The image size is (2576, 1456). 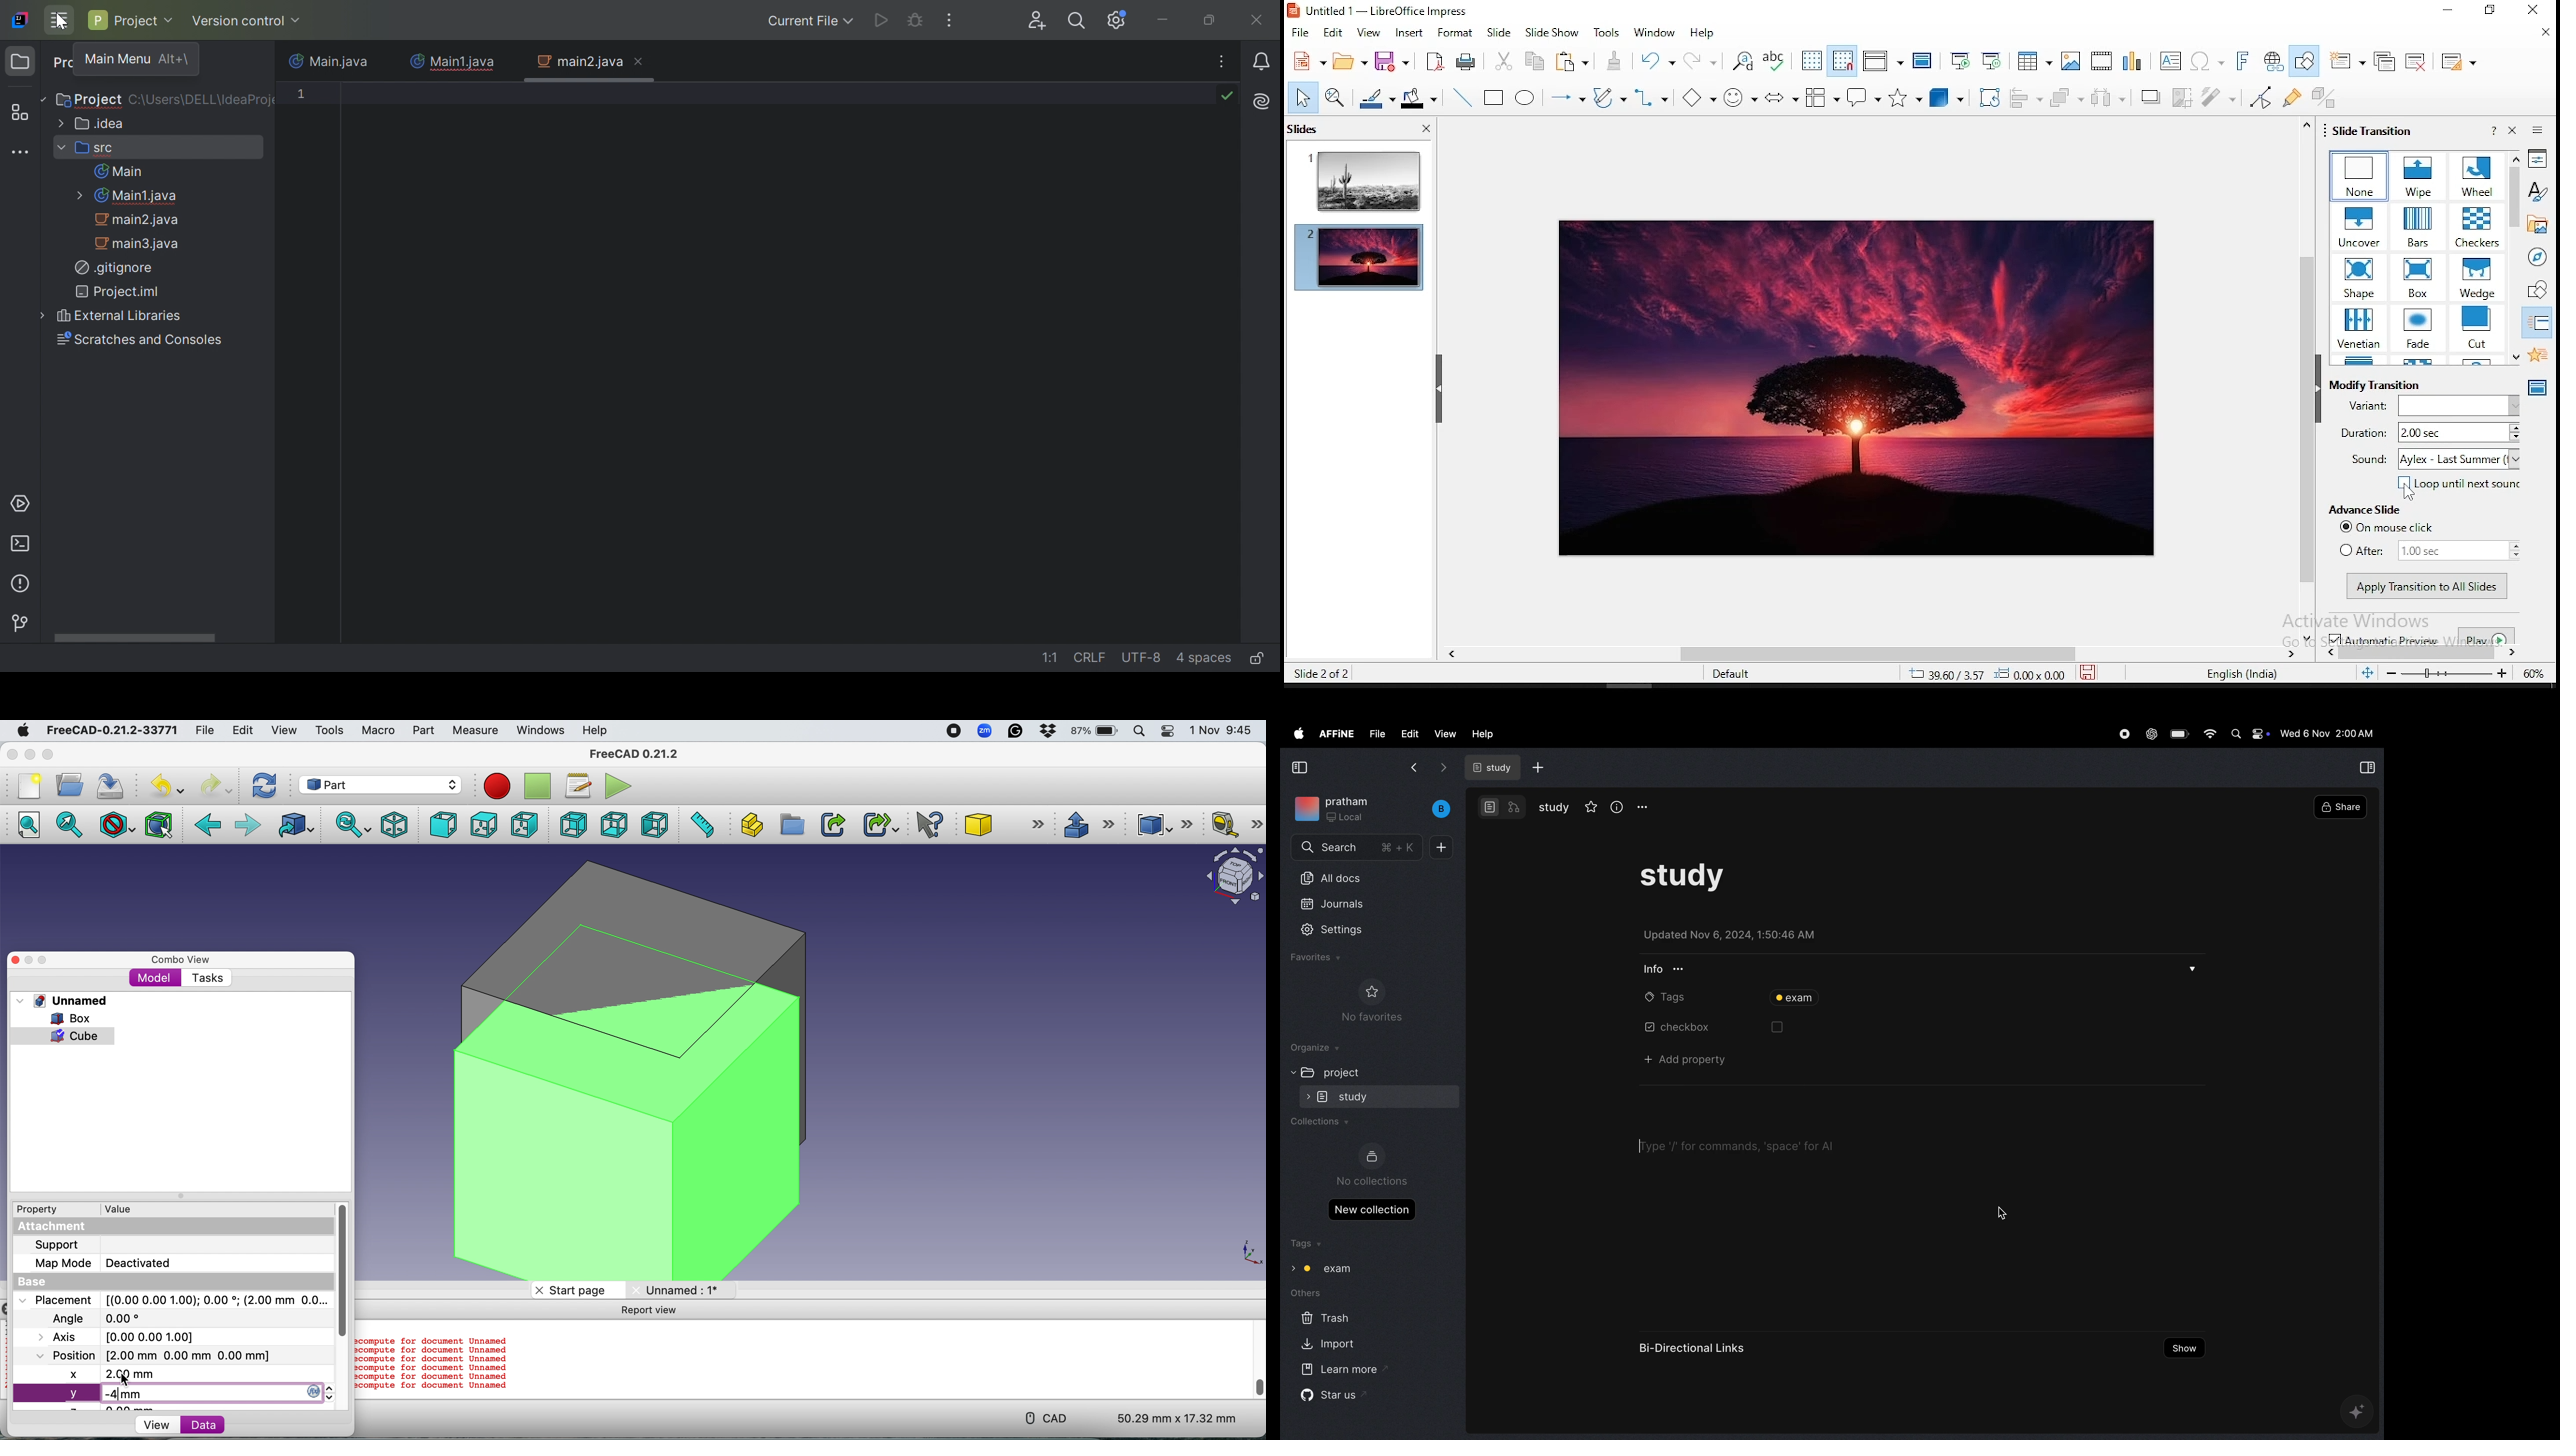 What do you see at coordinates (1531, 62) in the screenshot?
I see `copy` at bounding box center [1531, 62].